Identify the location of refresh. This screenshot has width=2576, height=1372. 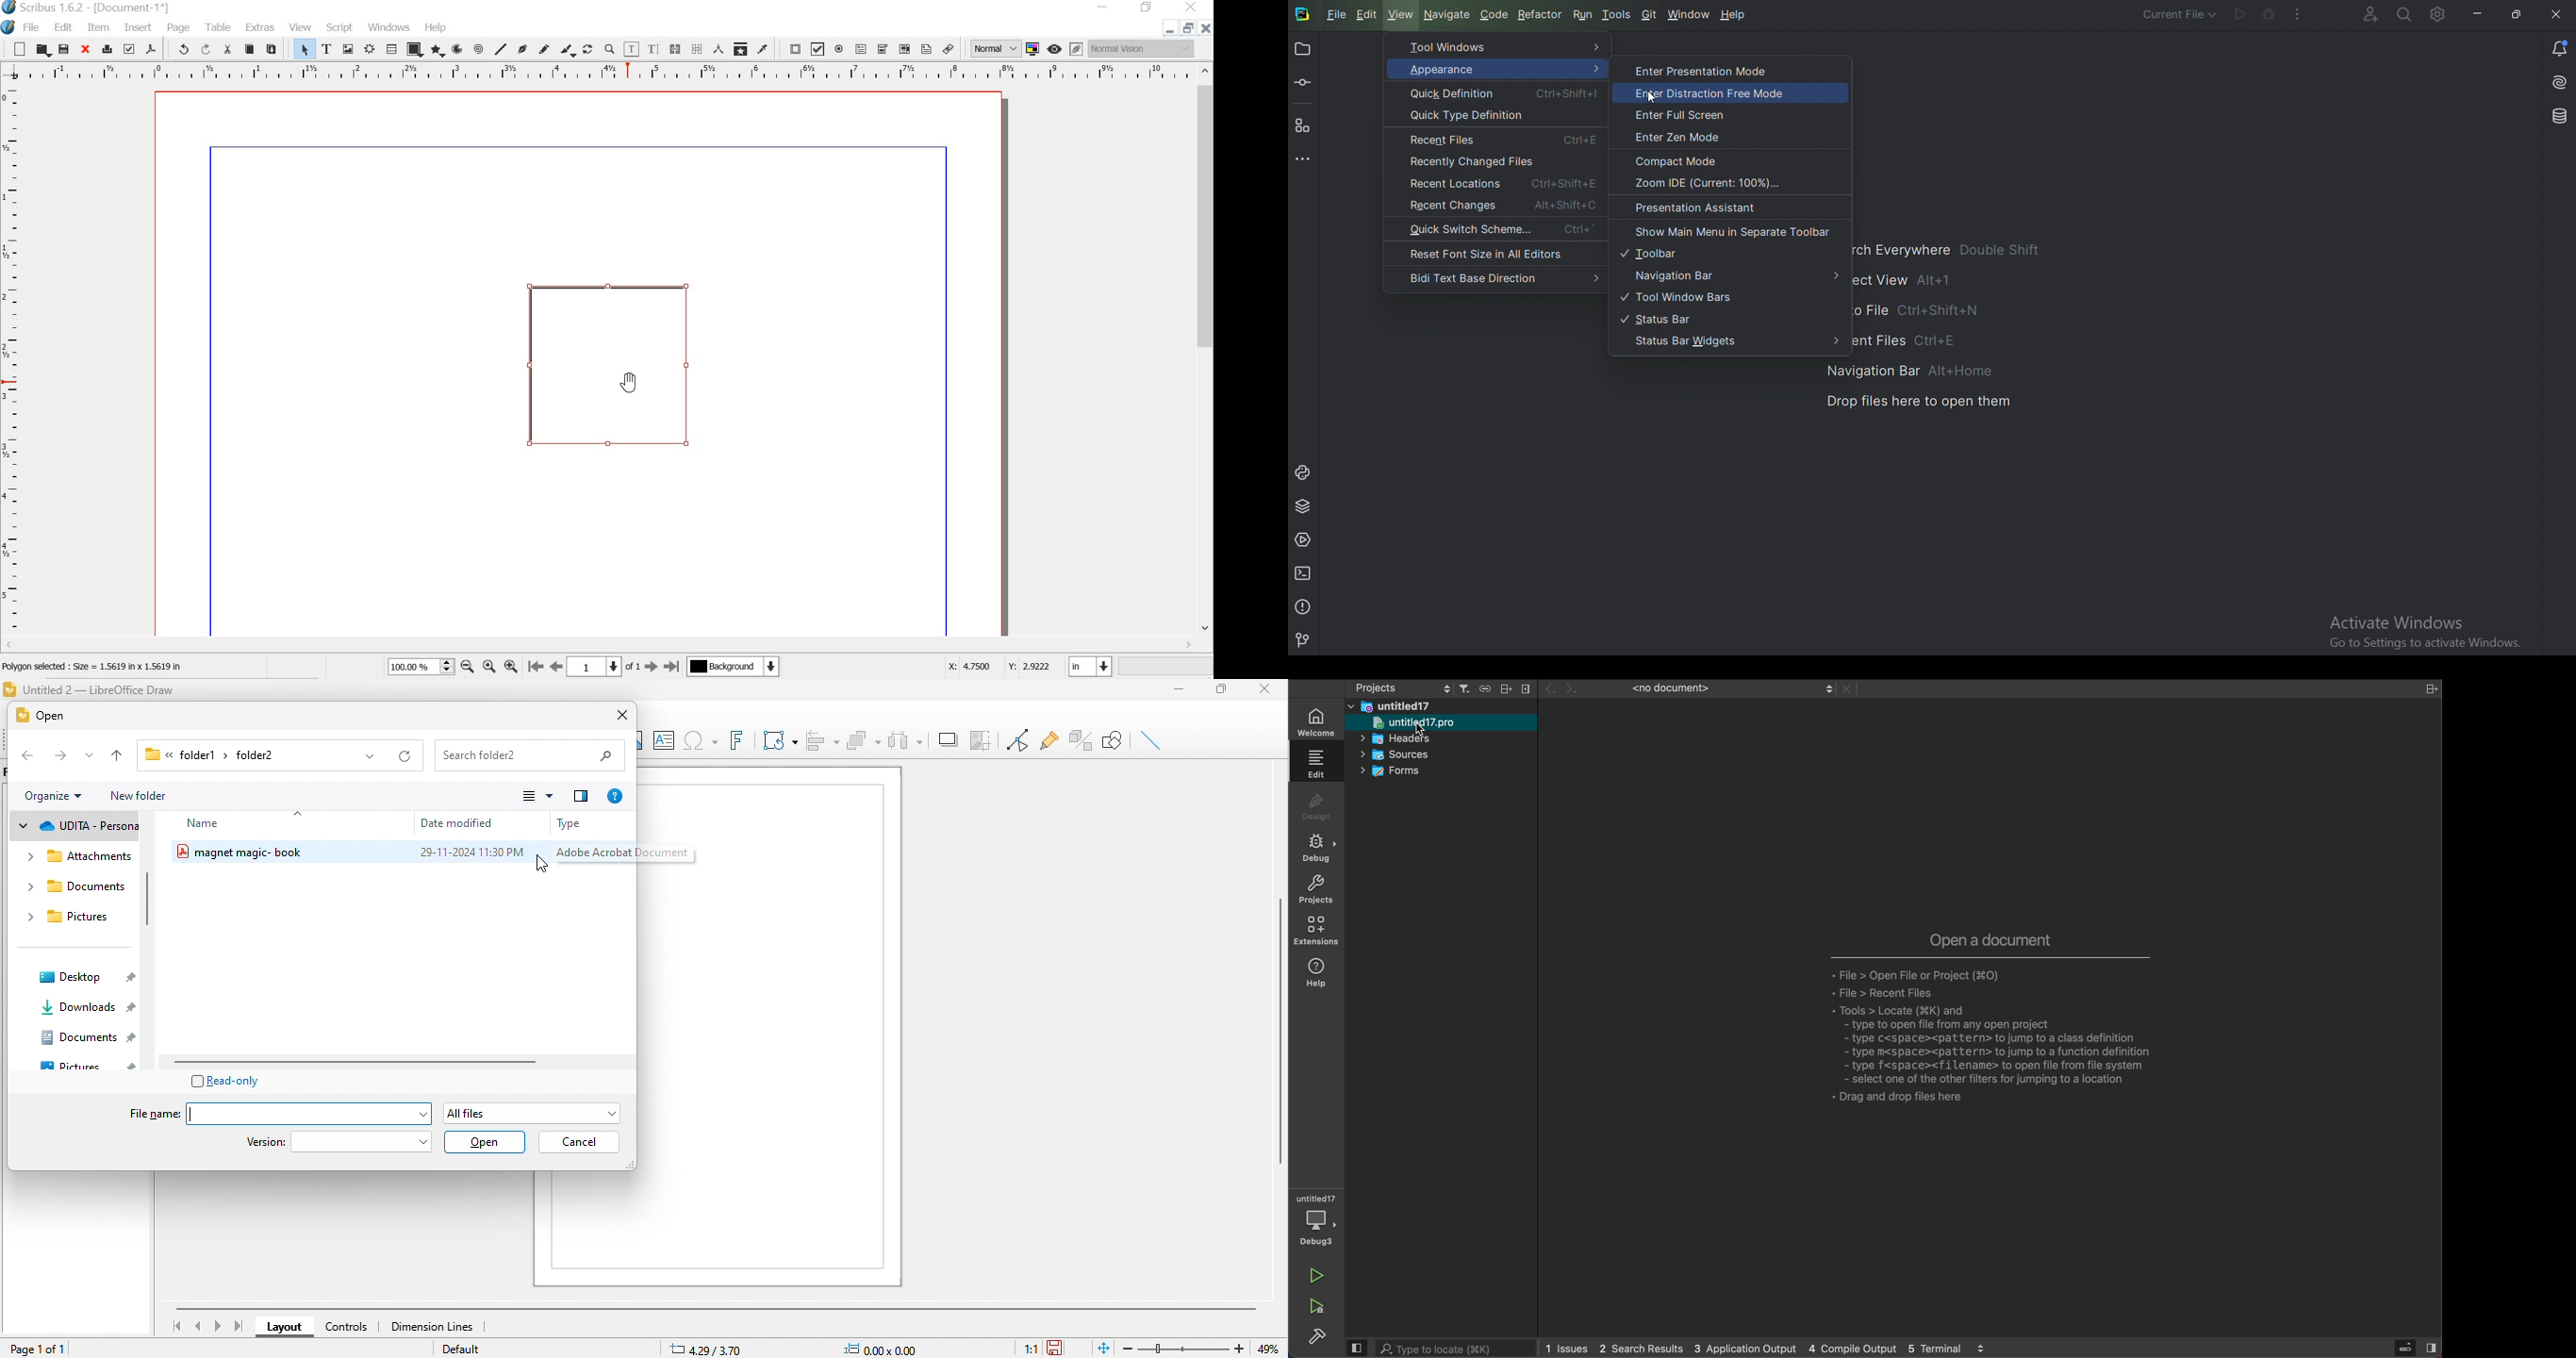
(402, 756).